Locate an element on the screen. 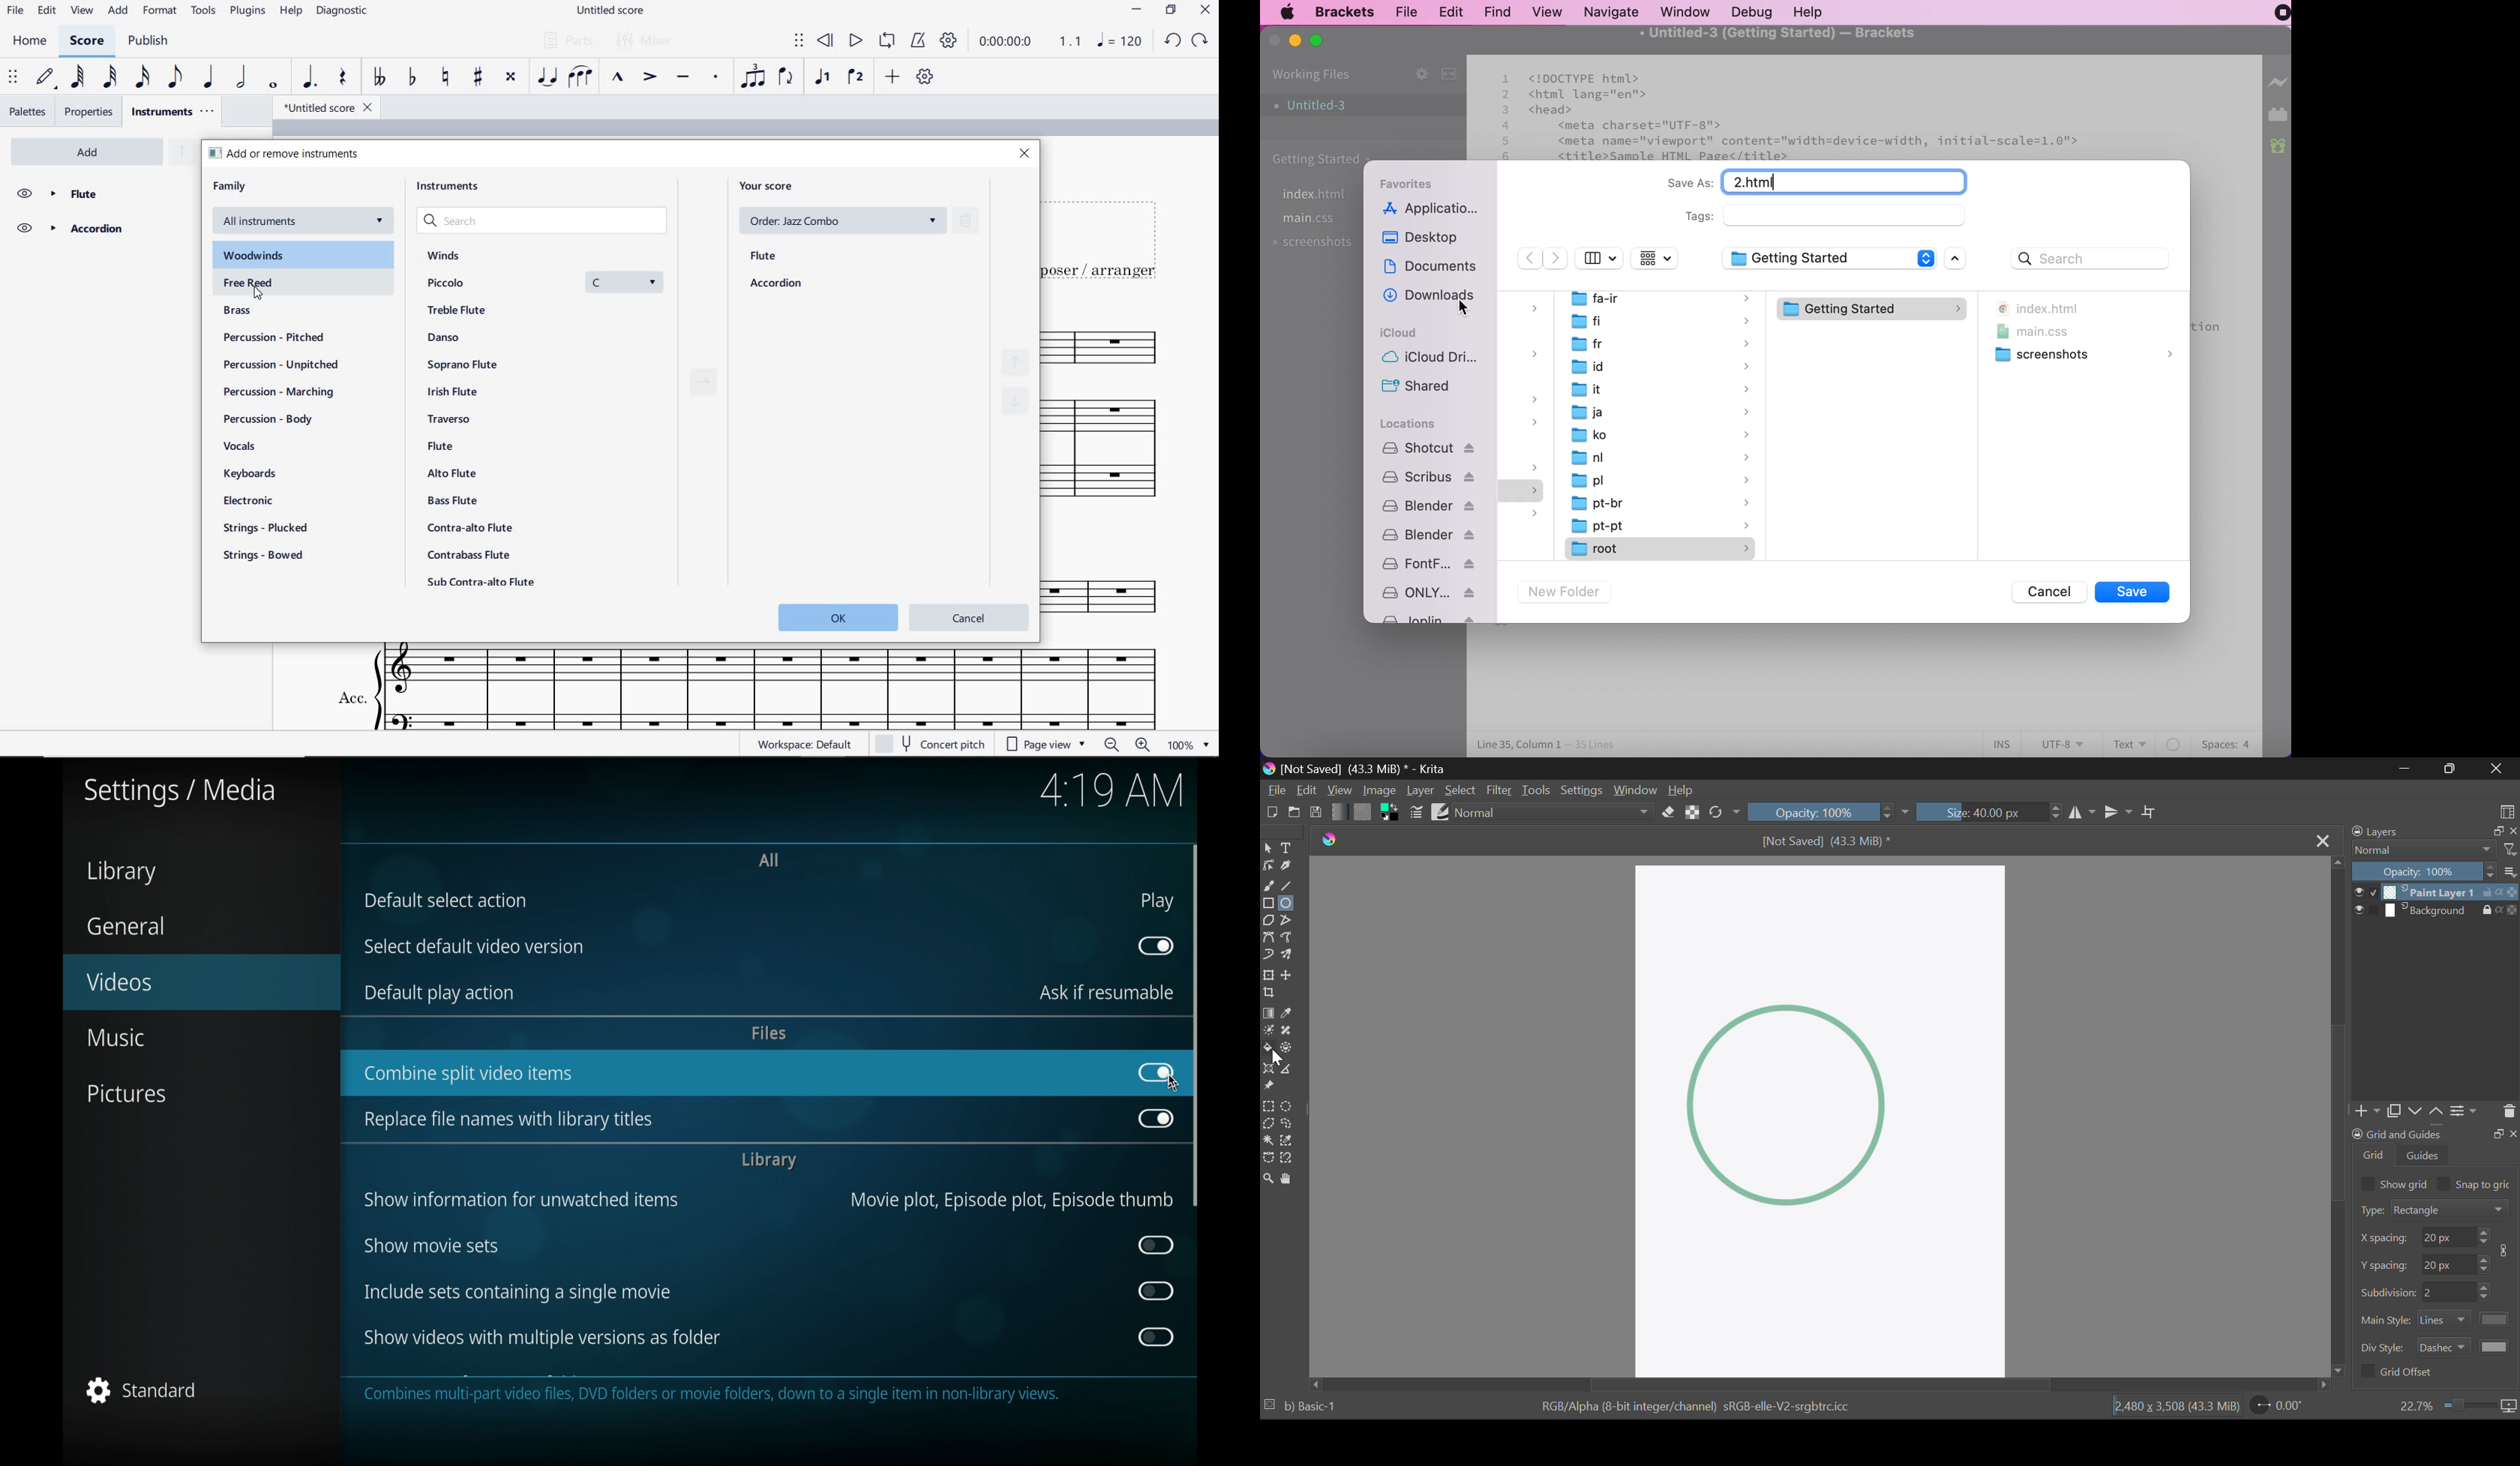  Text is located at coordinates (1286, 848).